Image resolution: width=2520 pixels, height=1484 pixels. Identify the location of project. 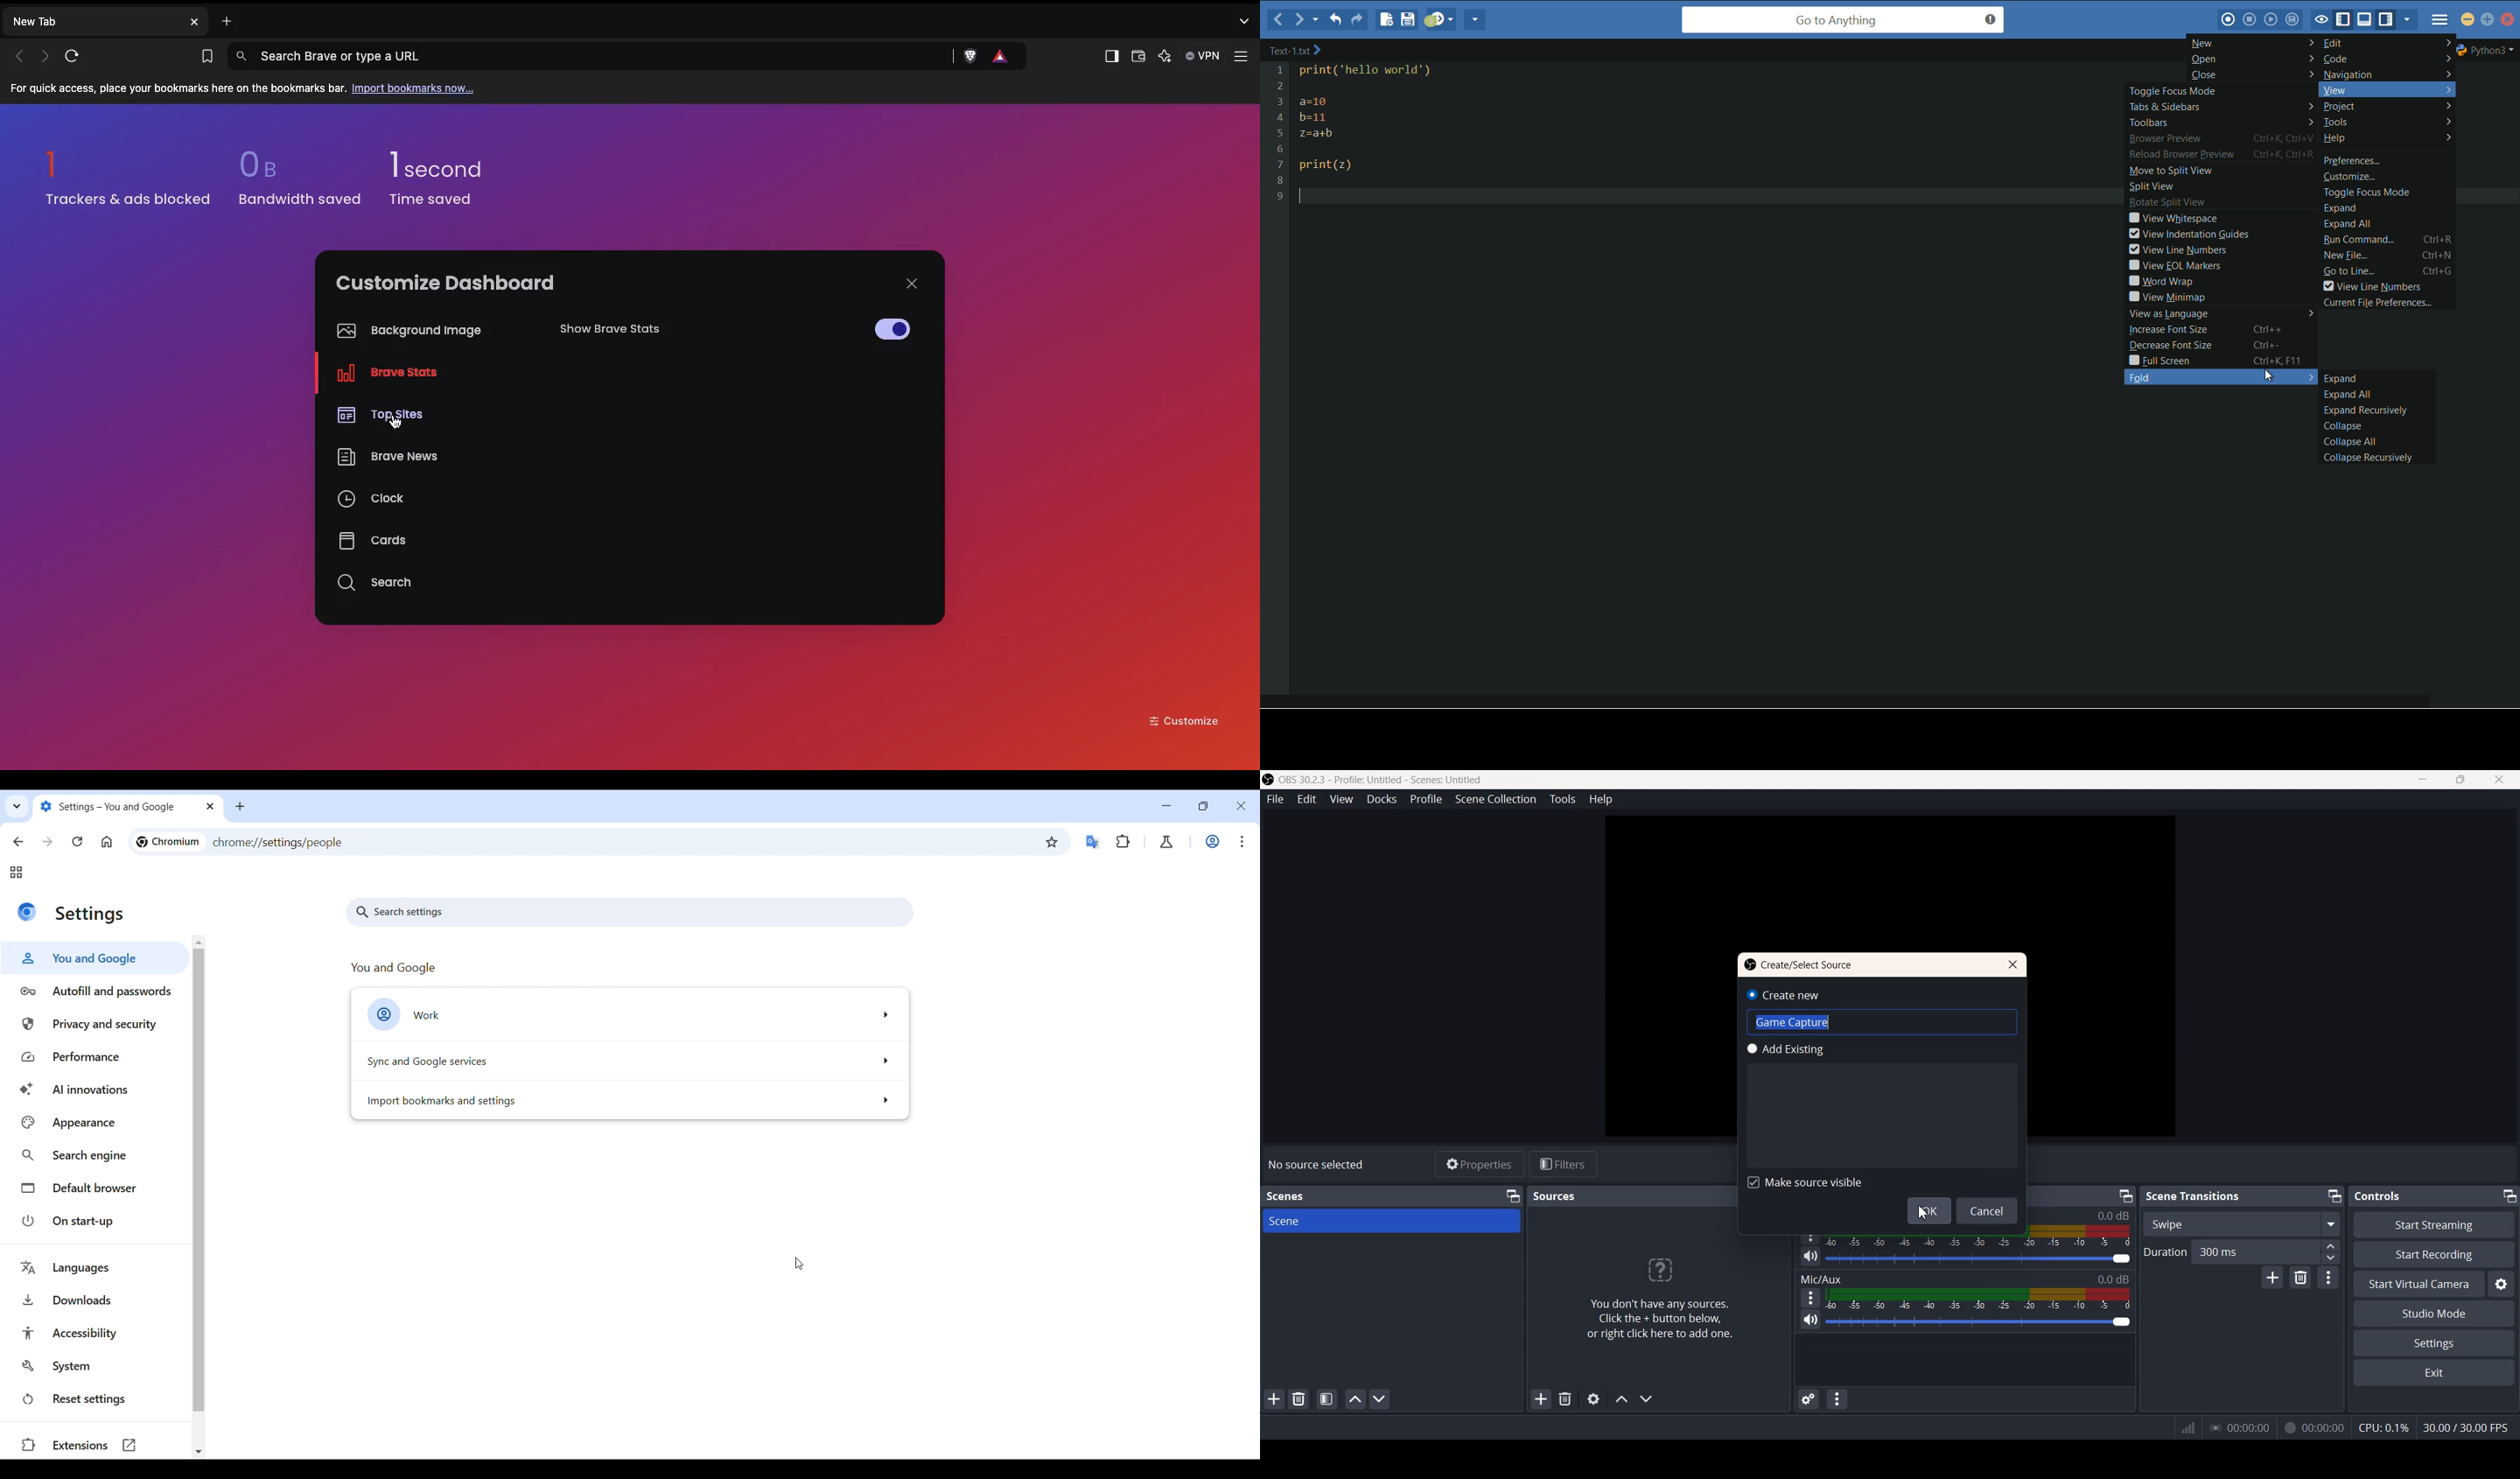
(2388, 108).